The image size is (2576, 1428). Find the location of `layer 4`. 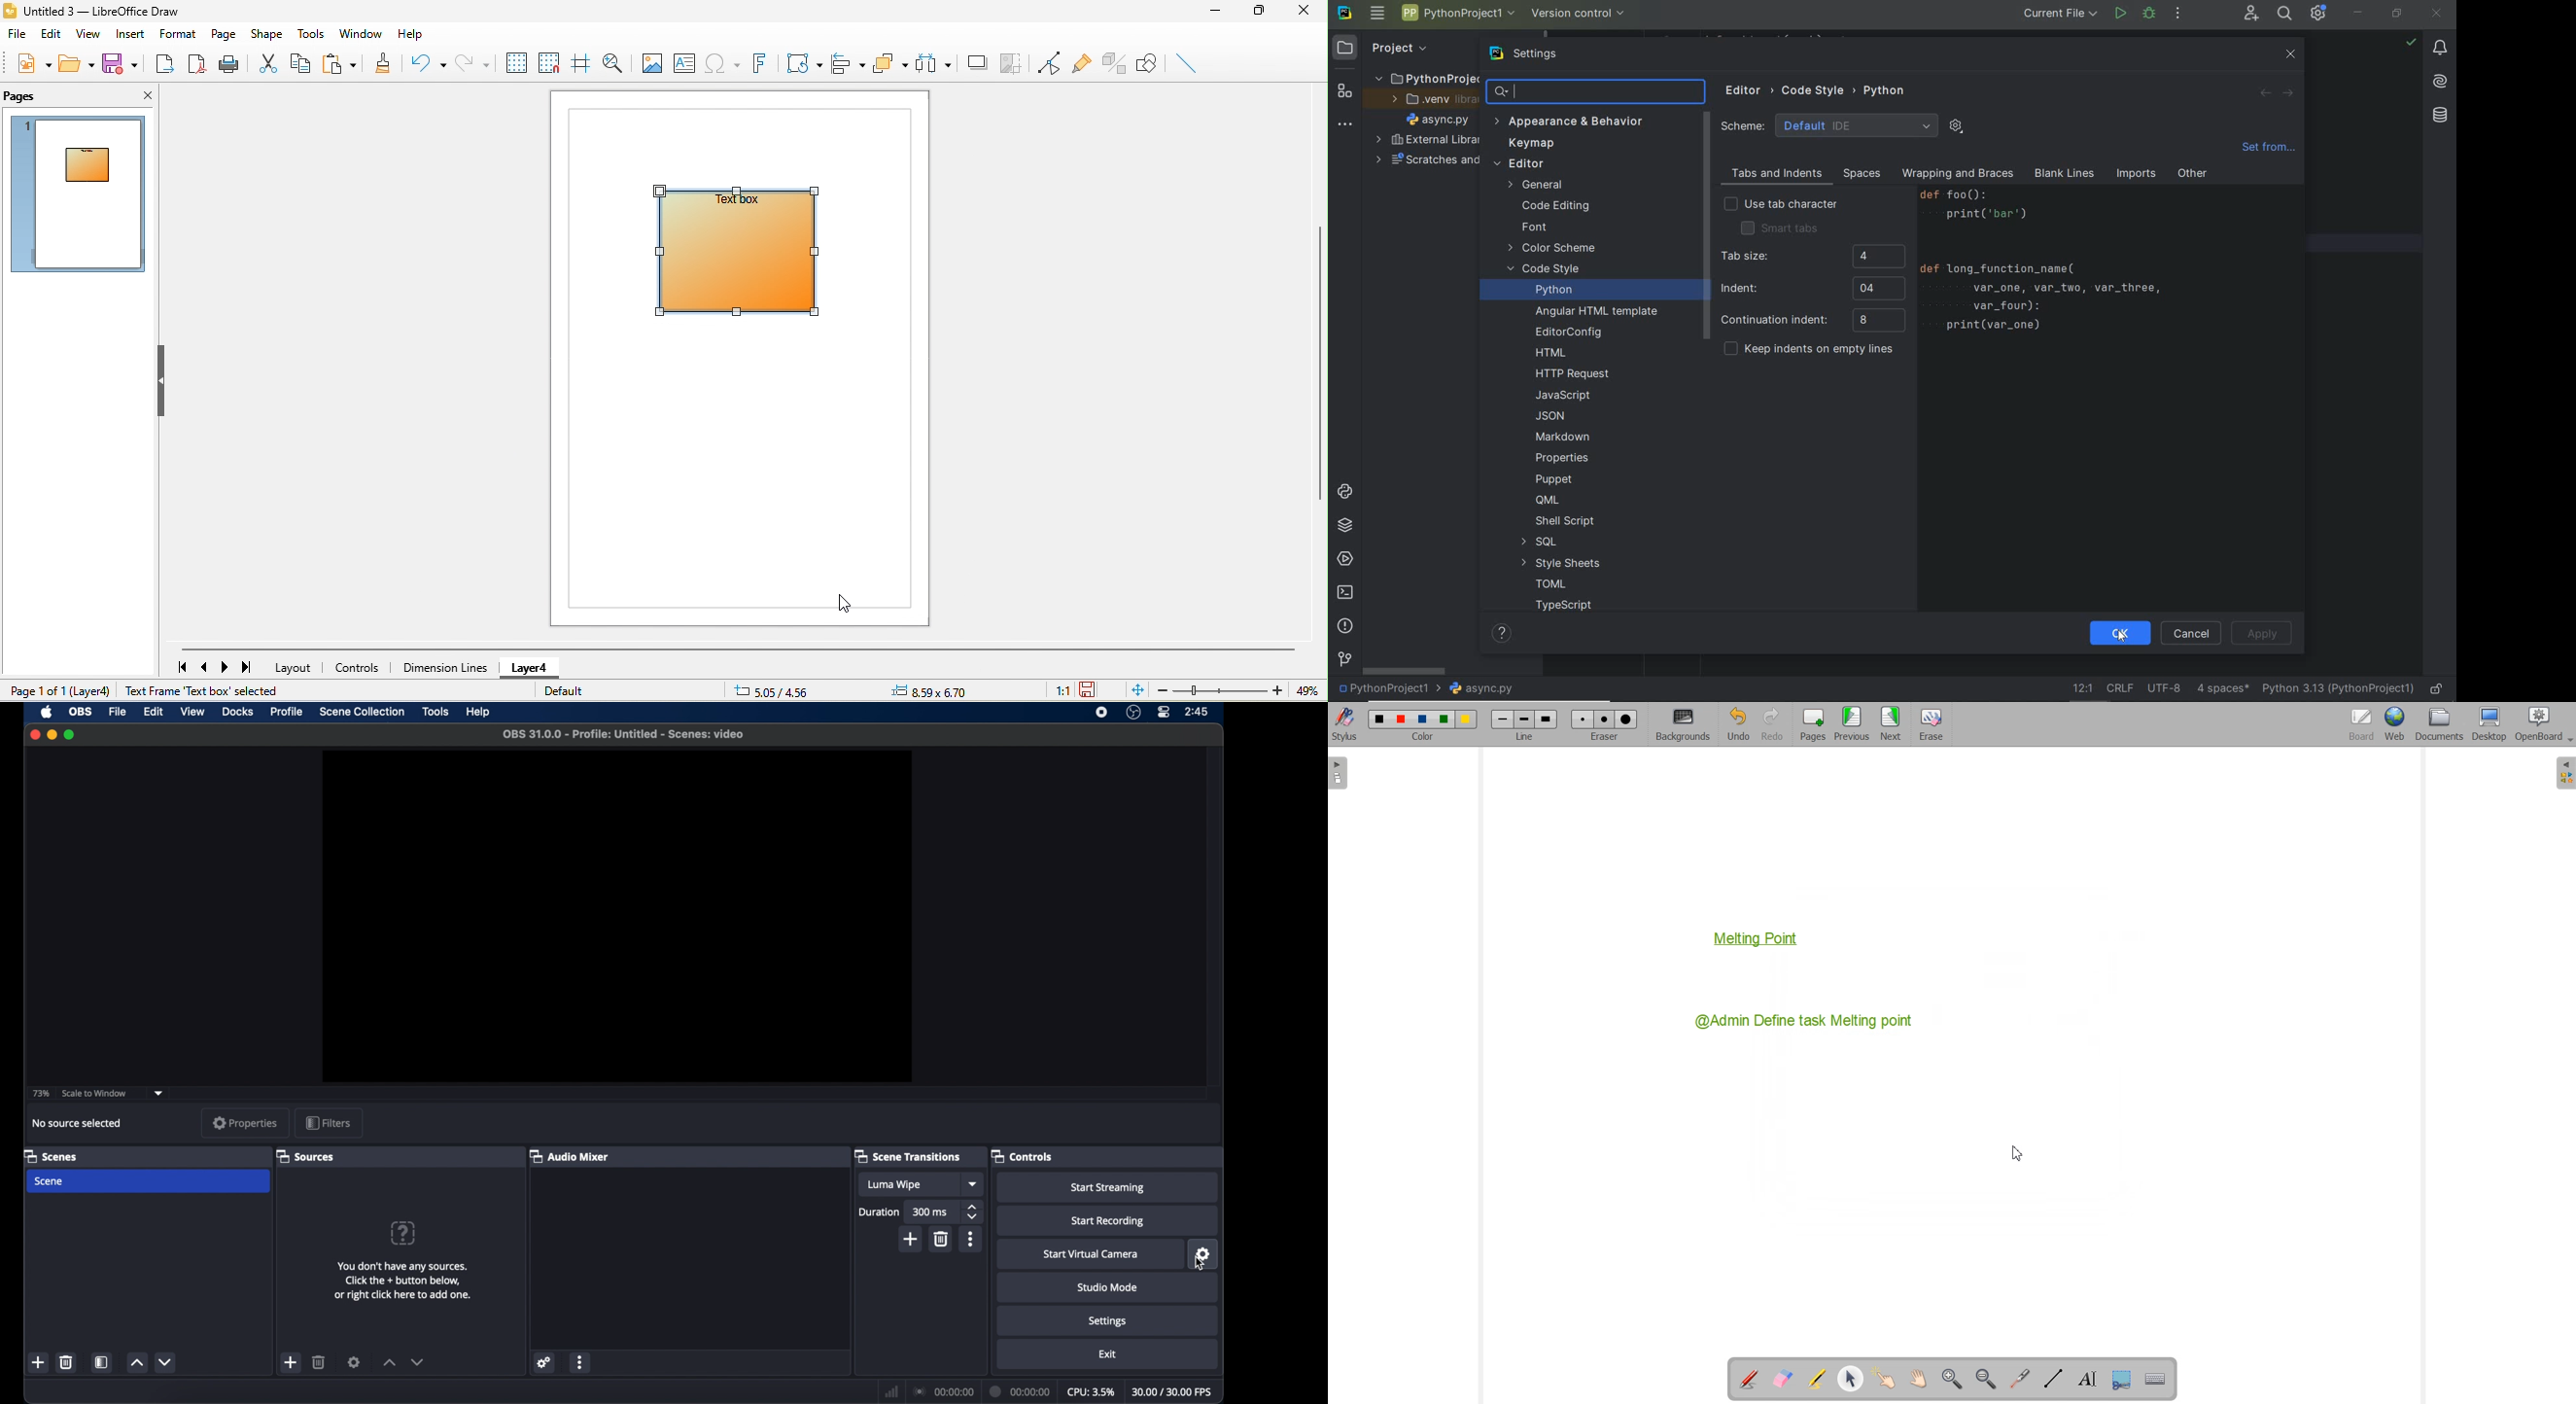

layer 4 is located at coordinates (94, 691).